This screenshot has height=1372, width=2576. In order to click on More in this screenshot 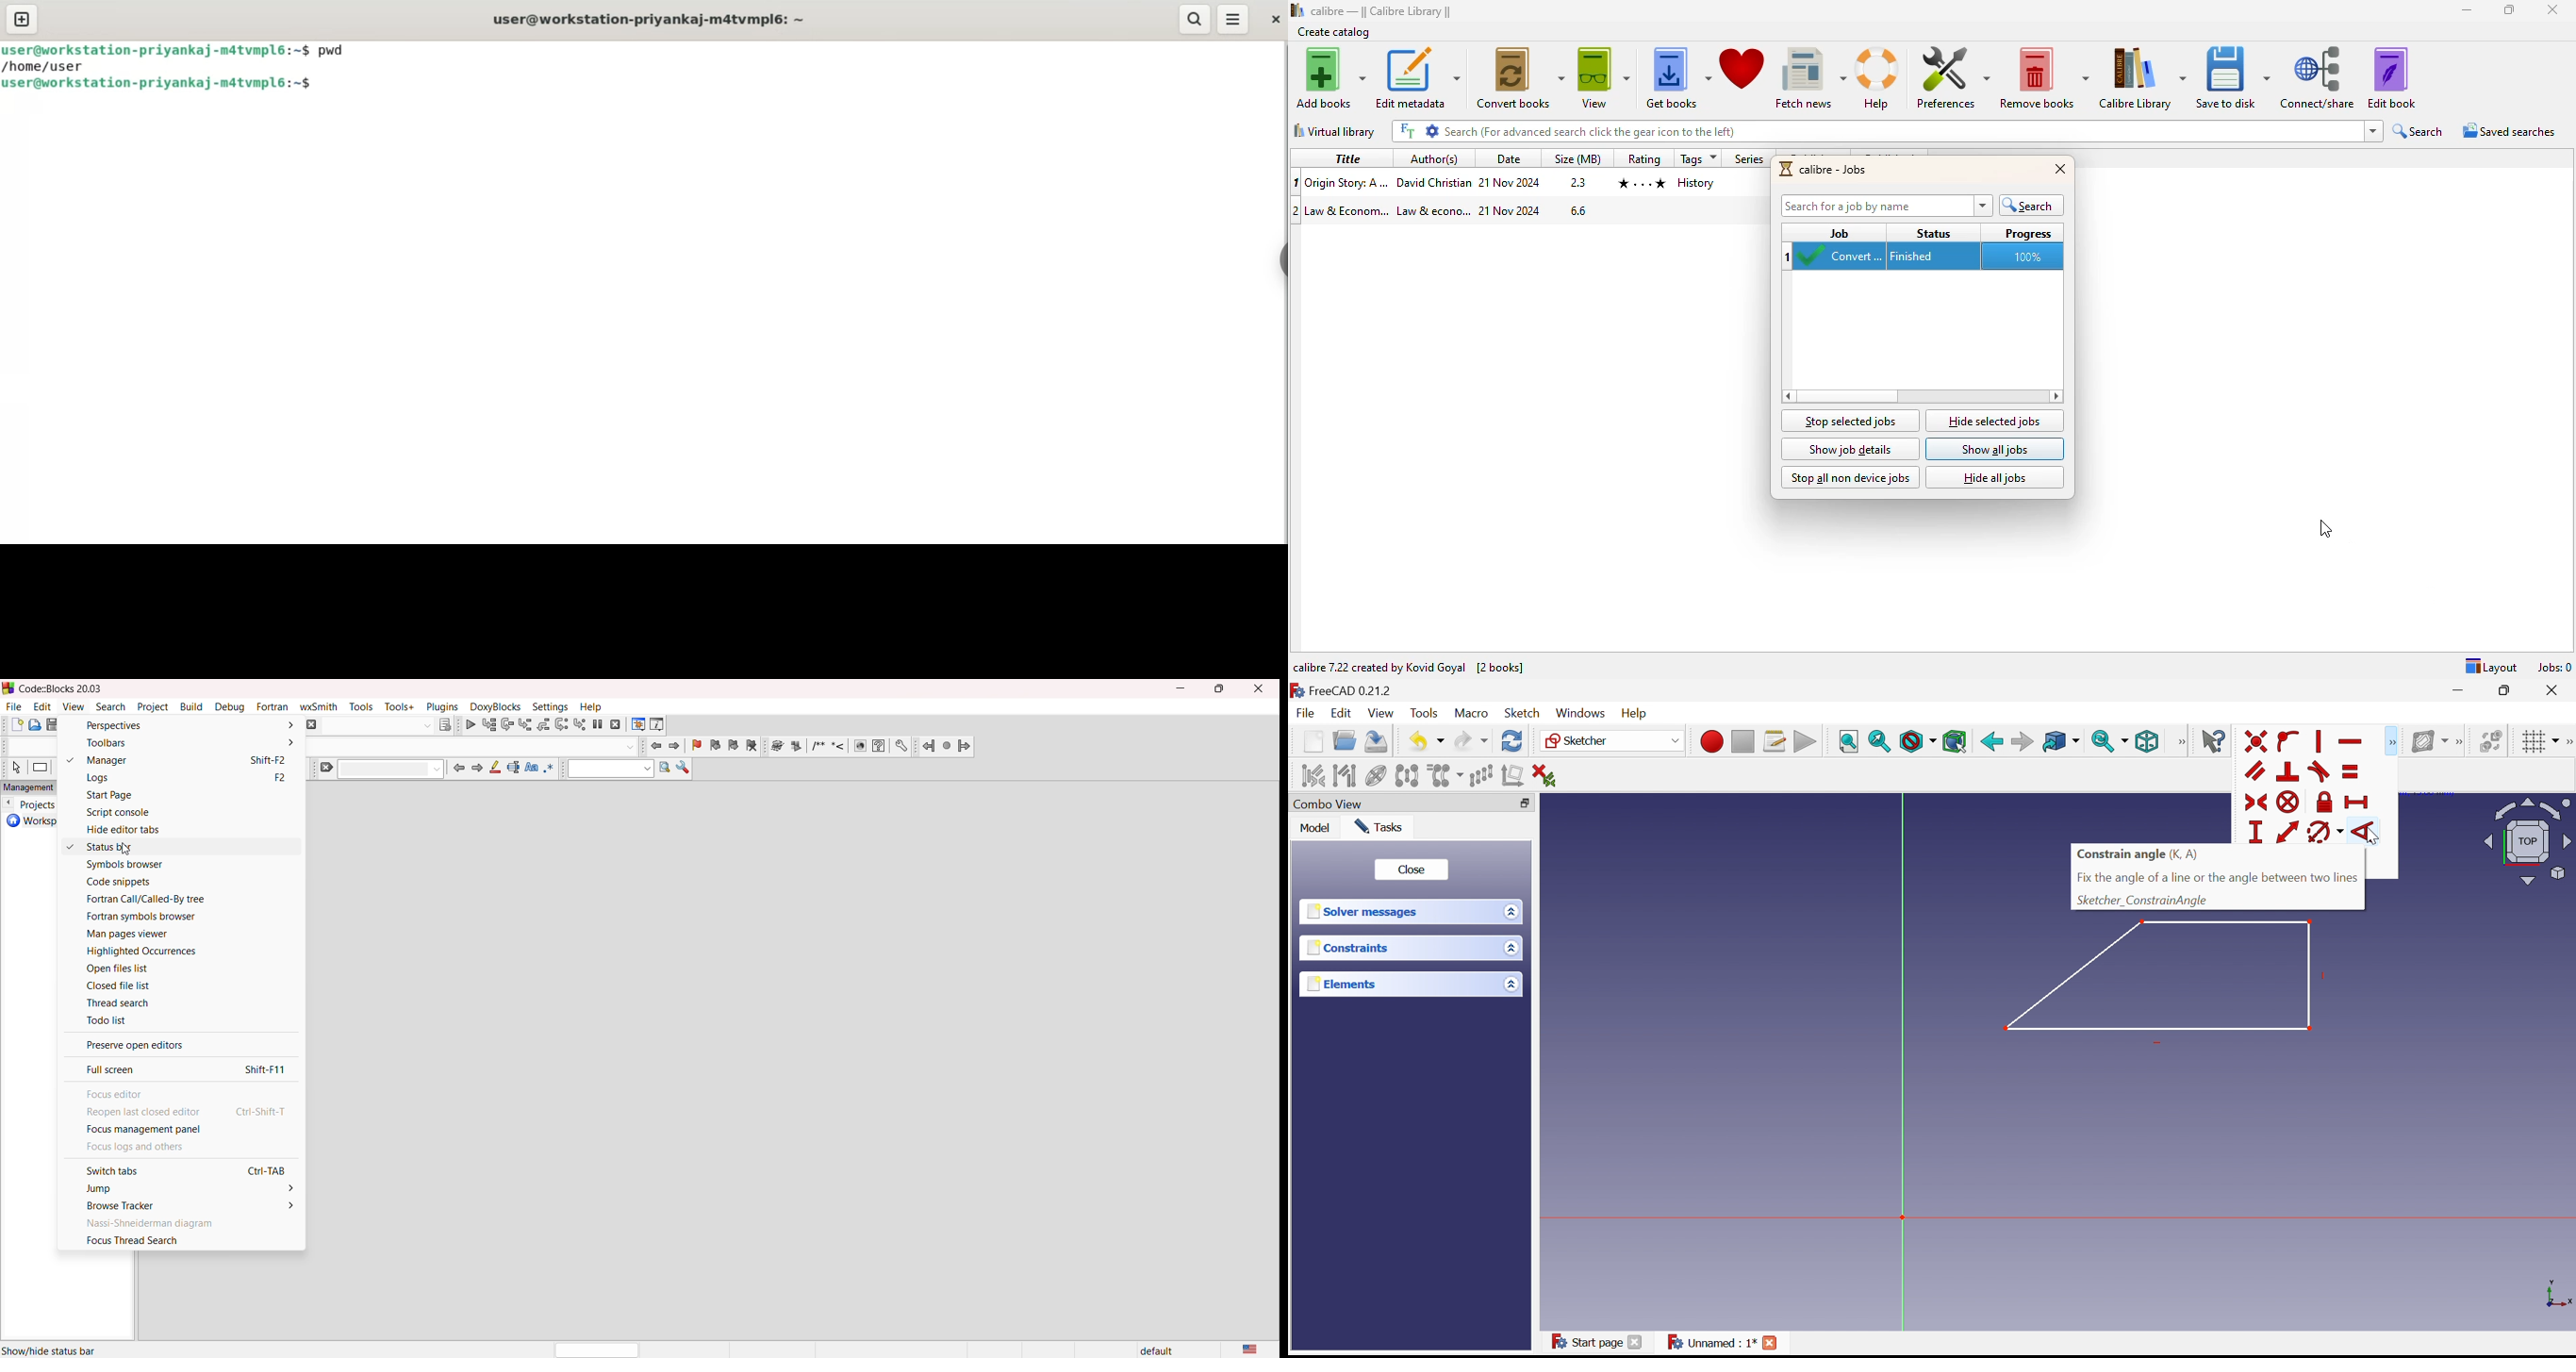, I will do `click(2568, 740)`.